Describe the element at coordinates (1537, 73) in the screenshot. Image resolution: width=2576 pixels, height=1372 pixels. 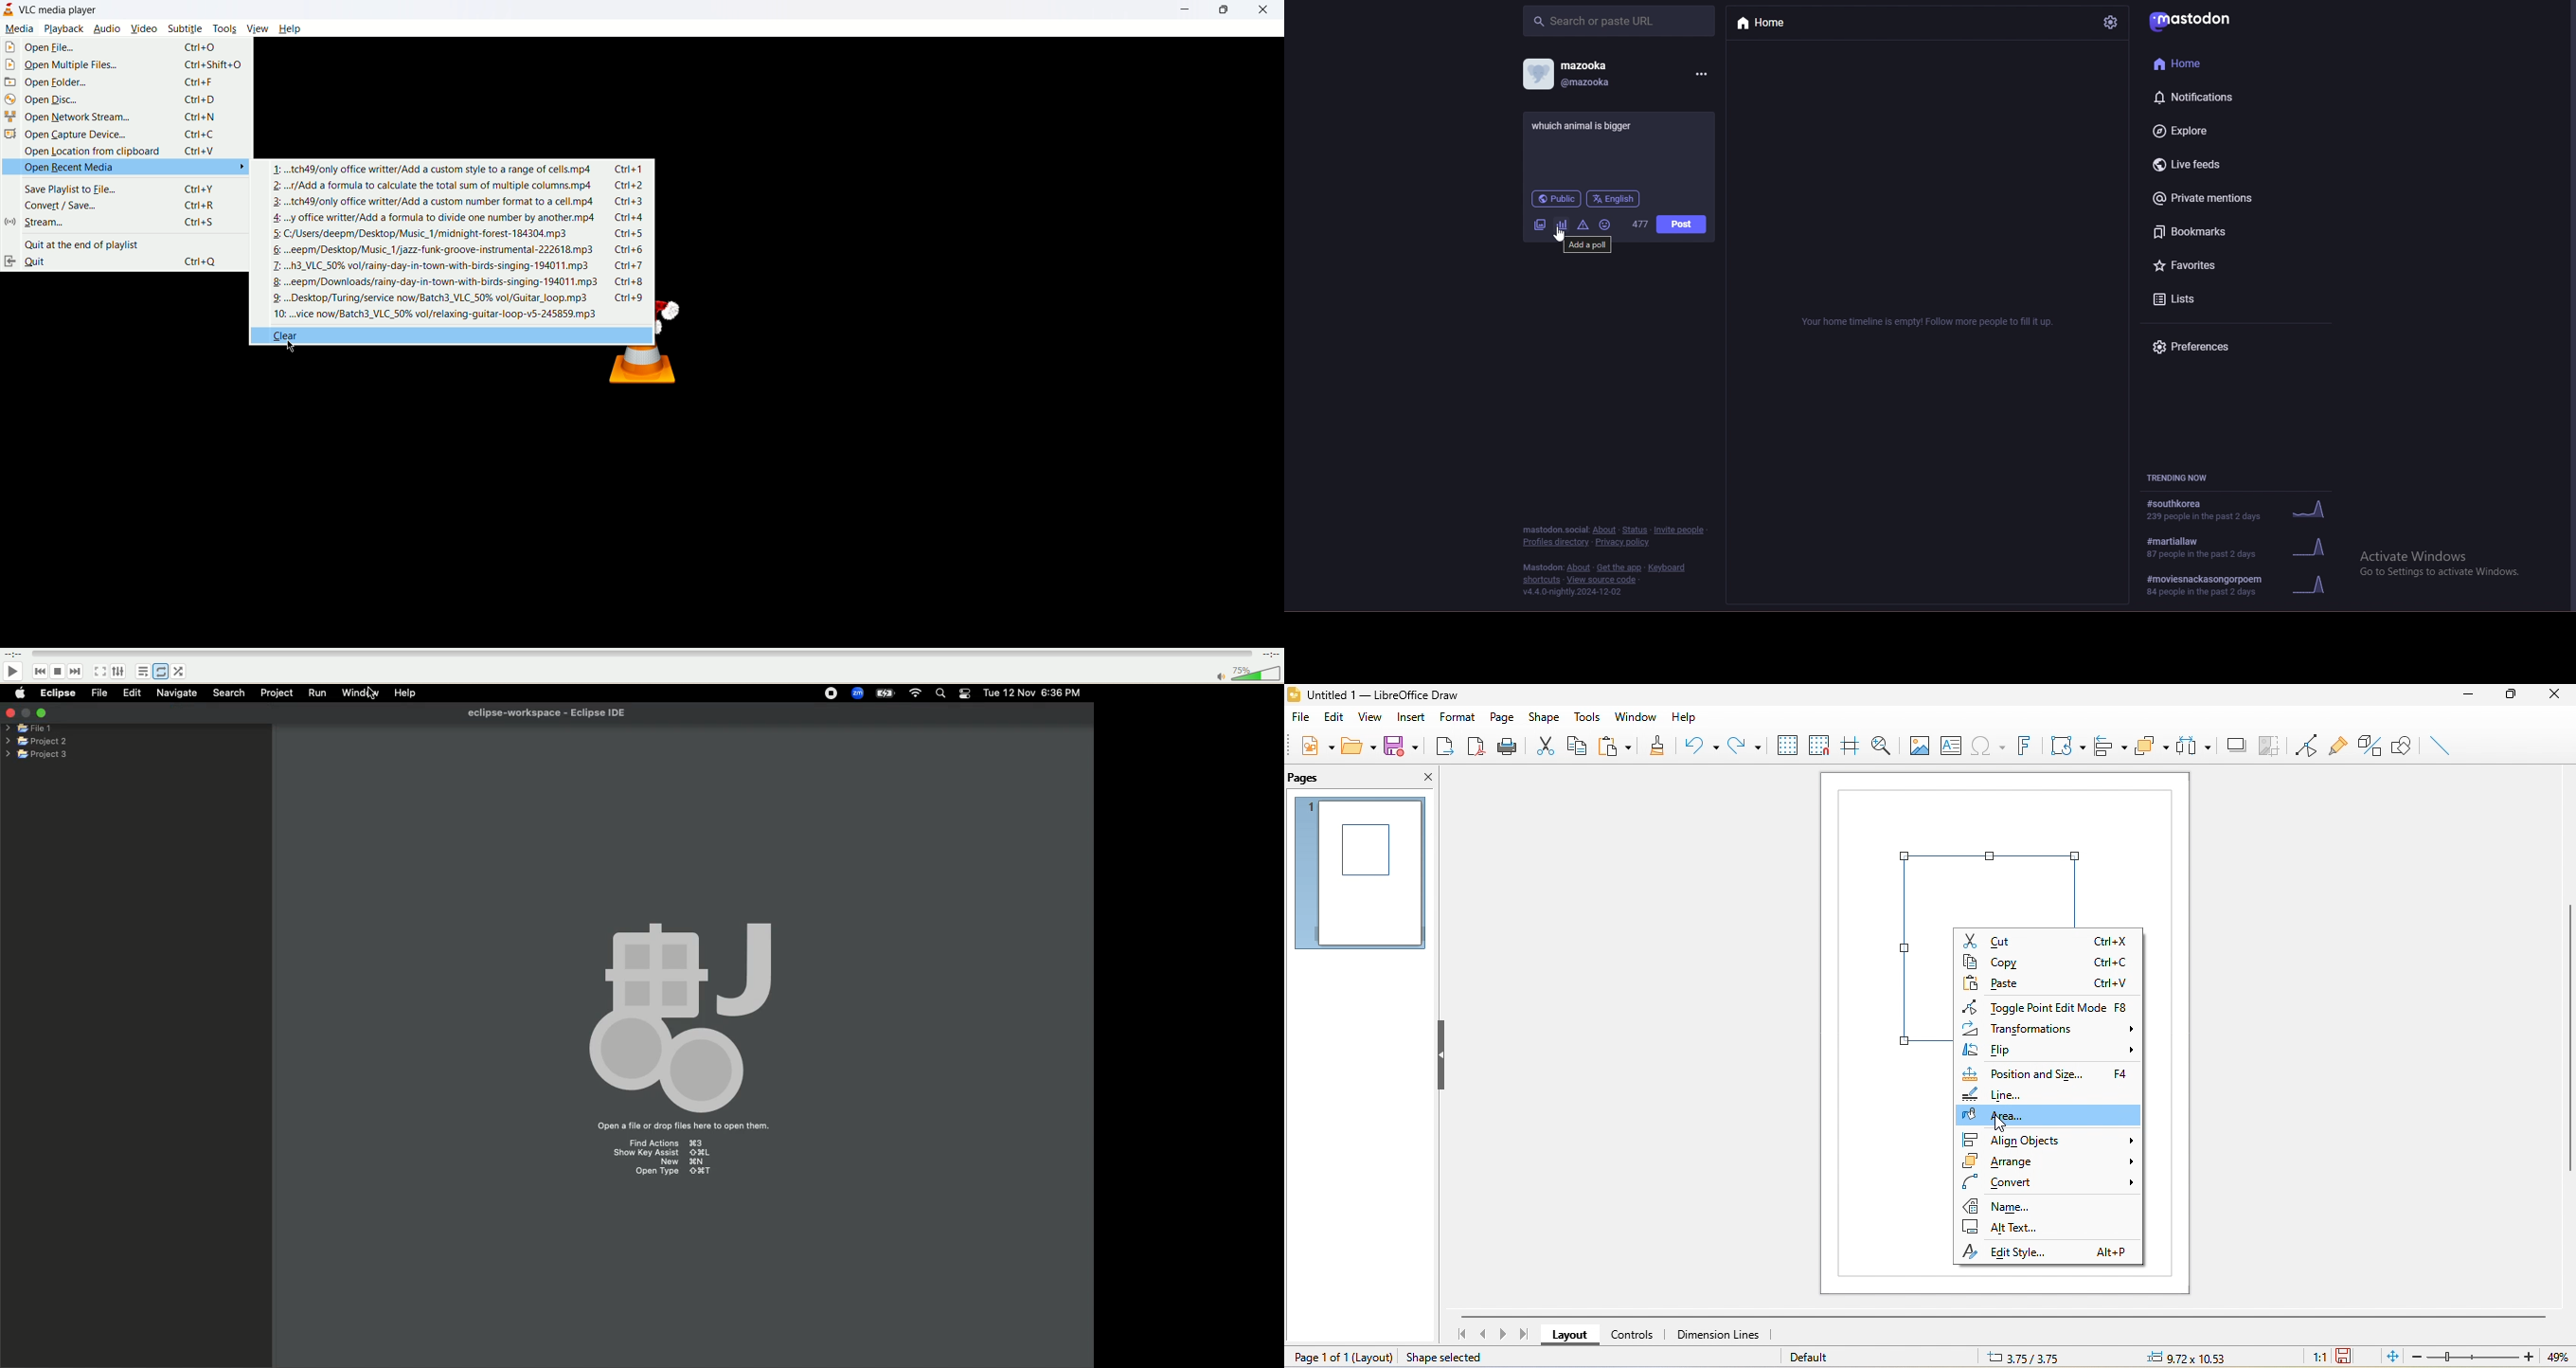
I see `profile` at that location.